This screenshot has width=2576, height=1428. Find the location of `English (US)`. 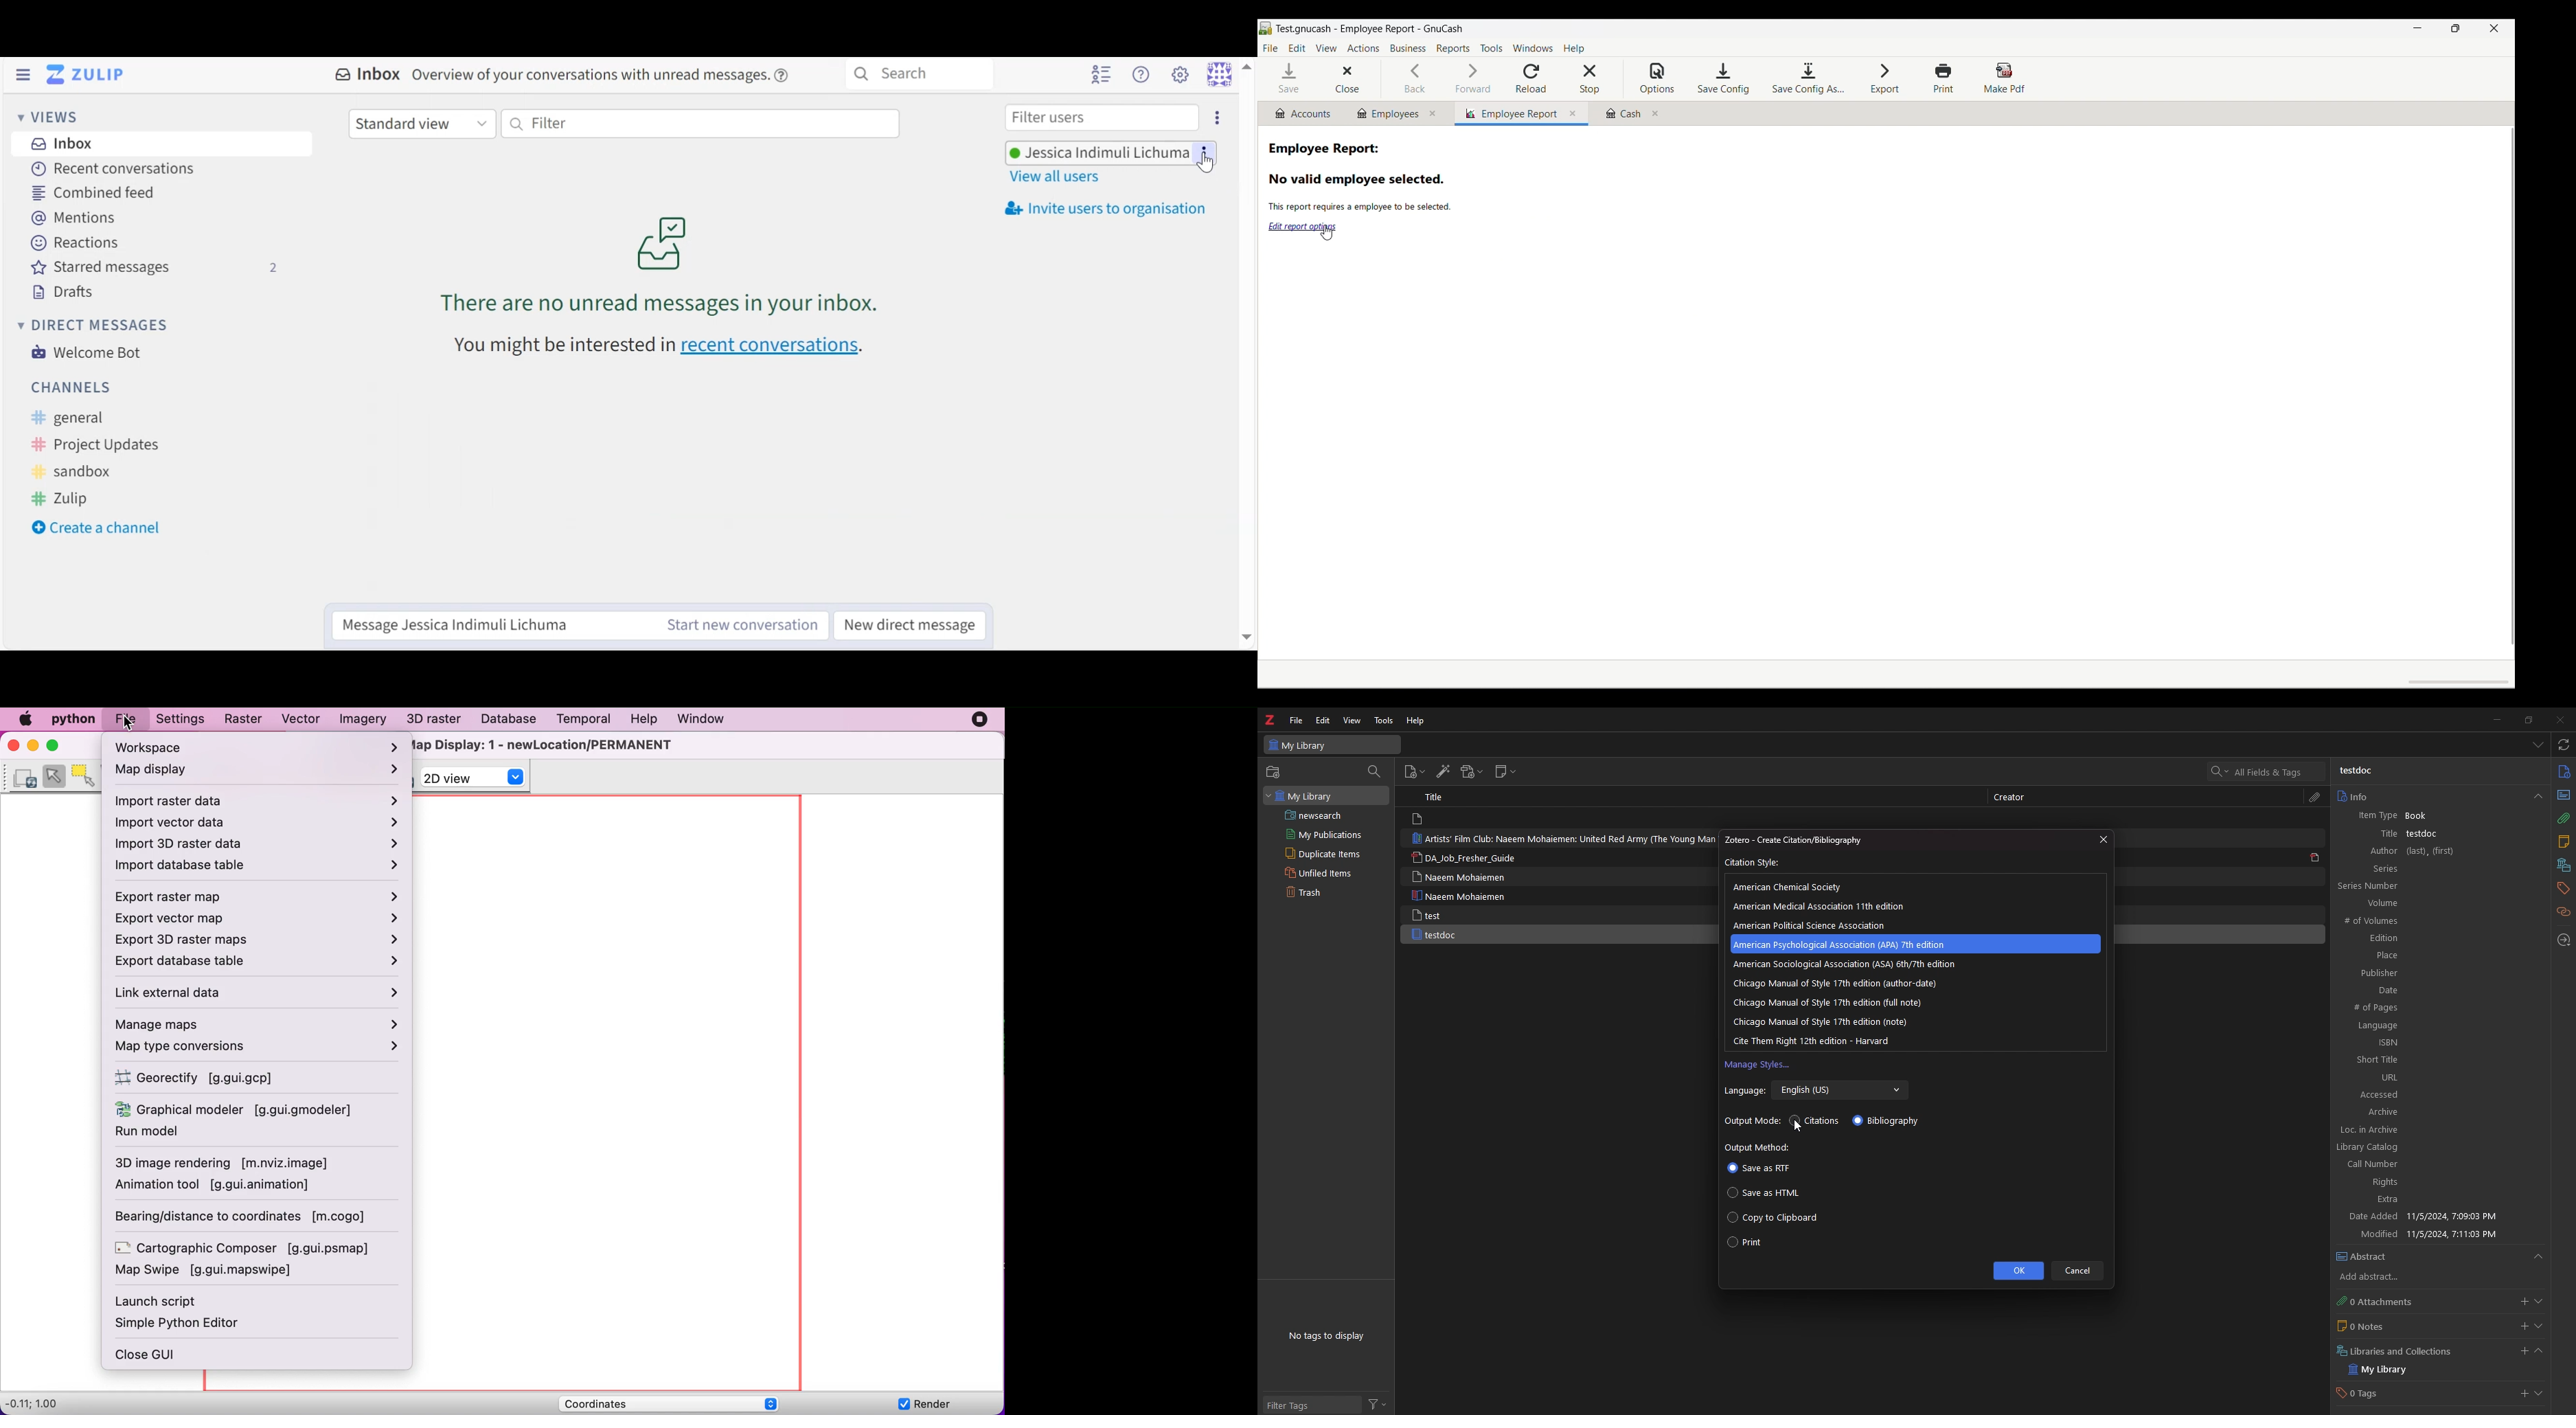

English (US) is located at coordinates (1841, 1091).